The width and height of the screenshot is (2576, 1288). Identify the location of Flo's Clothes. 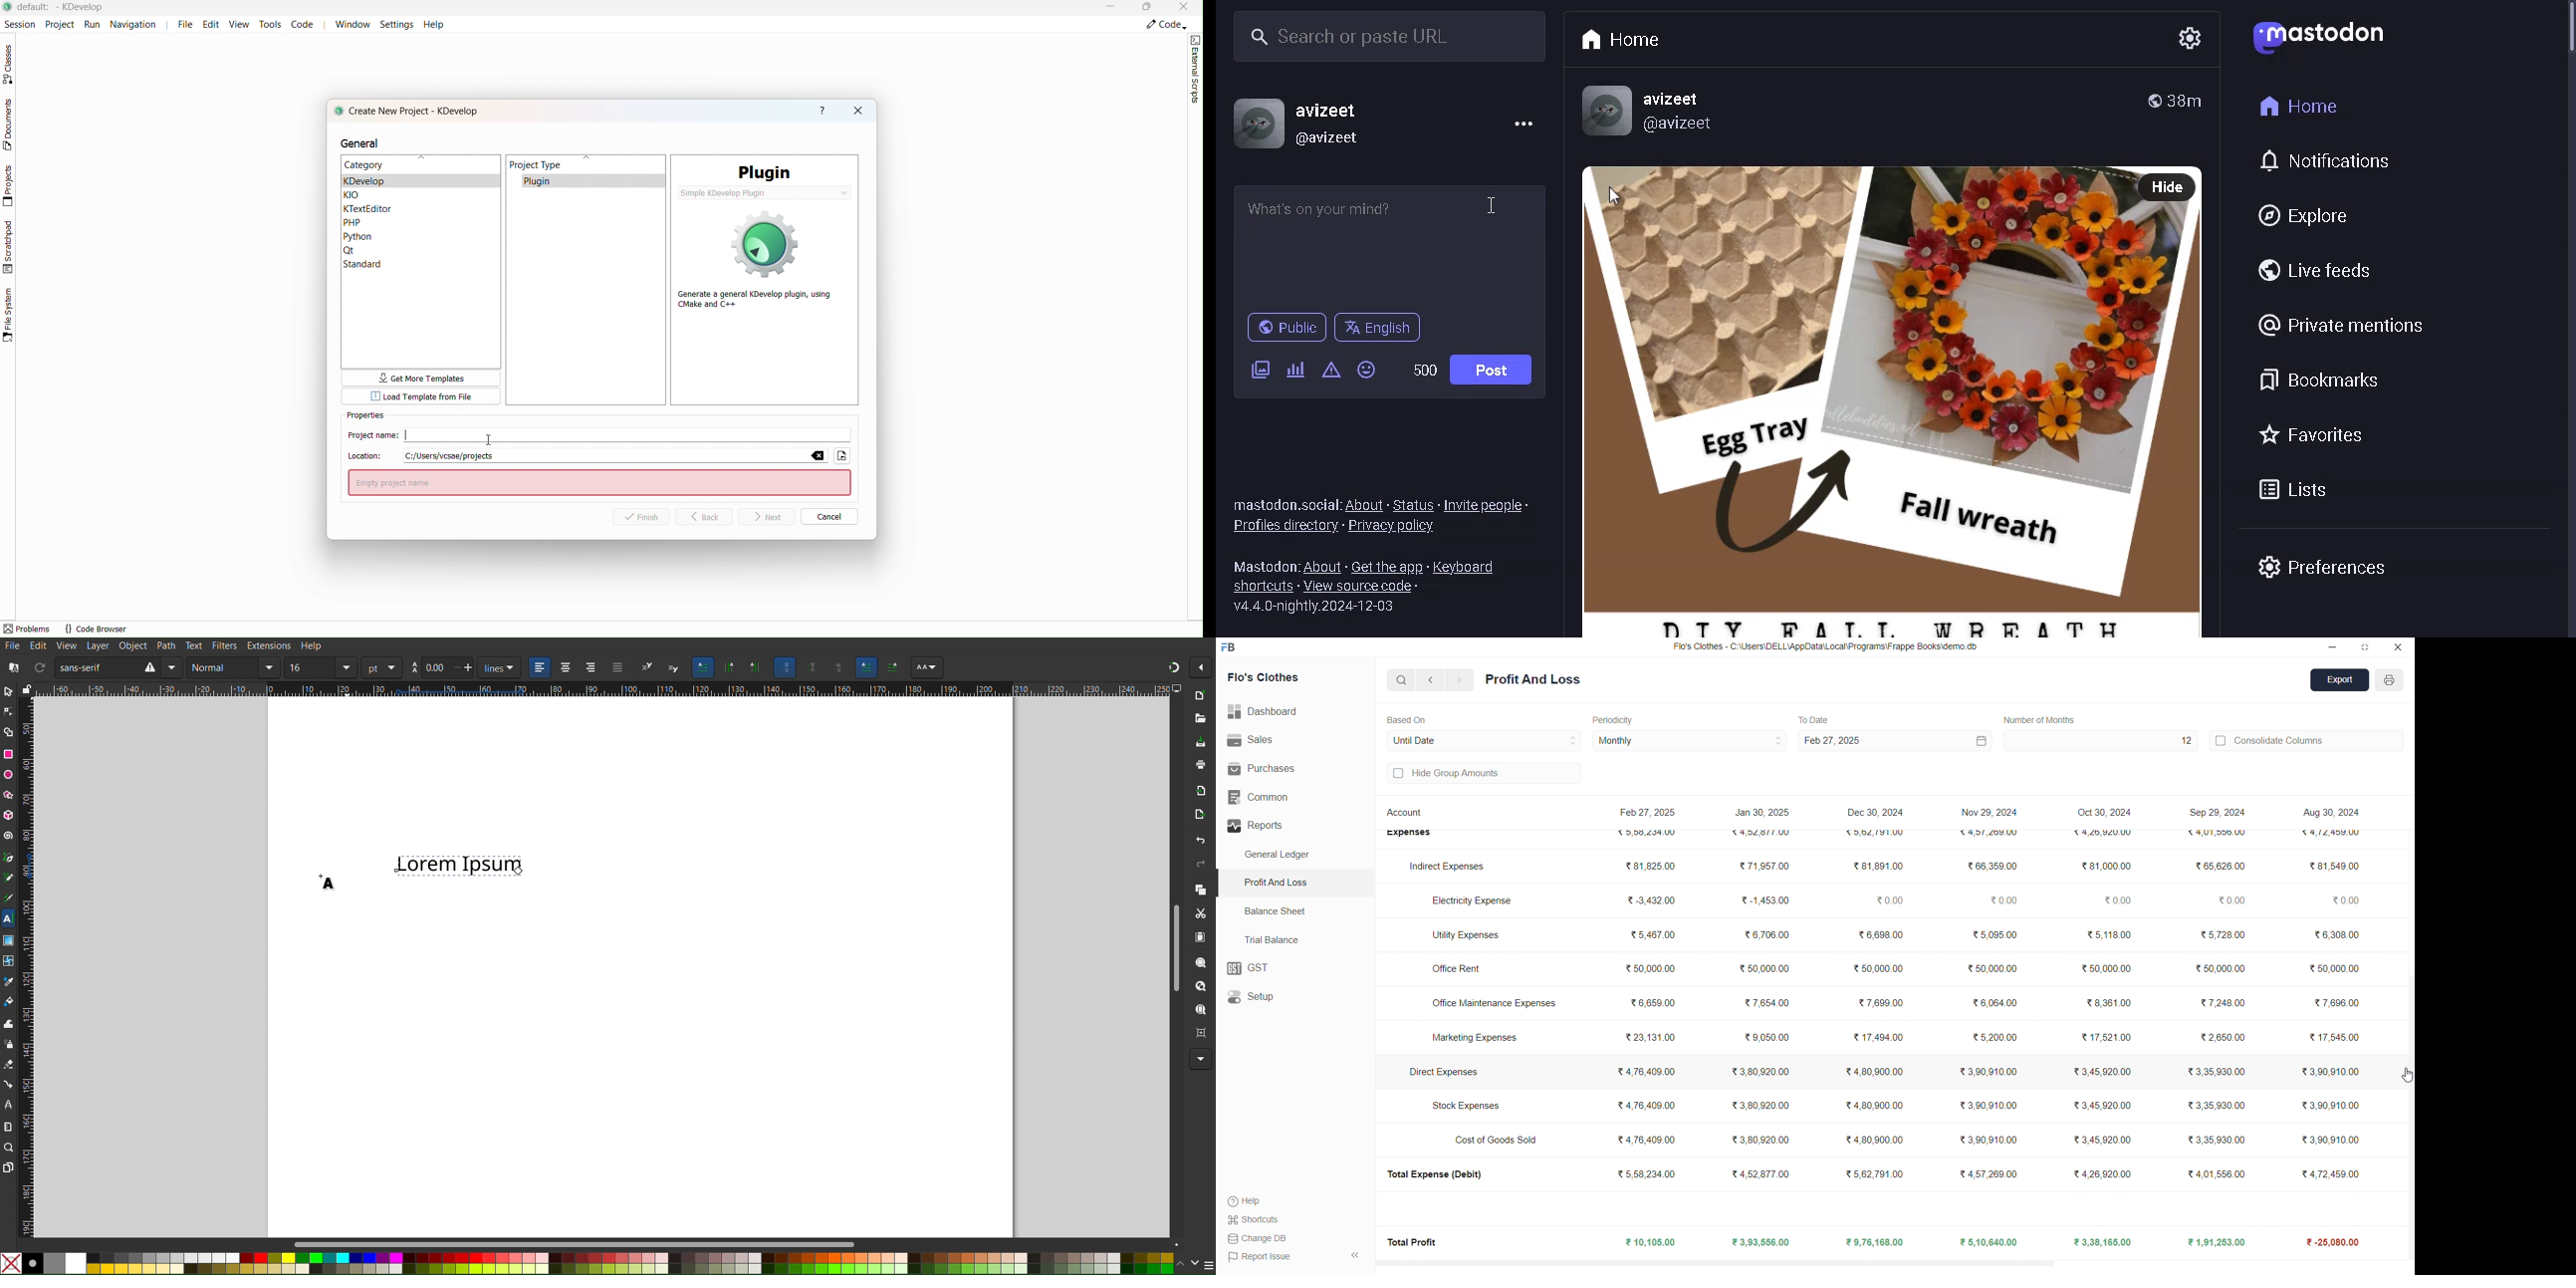
(1280, 678).